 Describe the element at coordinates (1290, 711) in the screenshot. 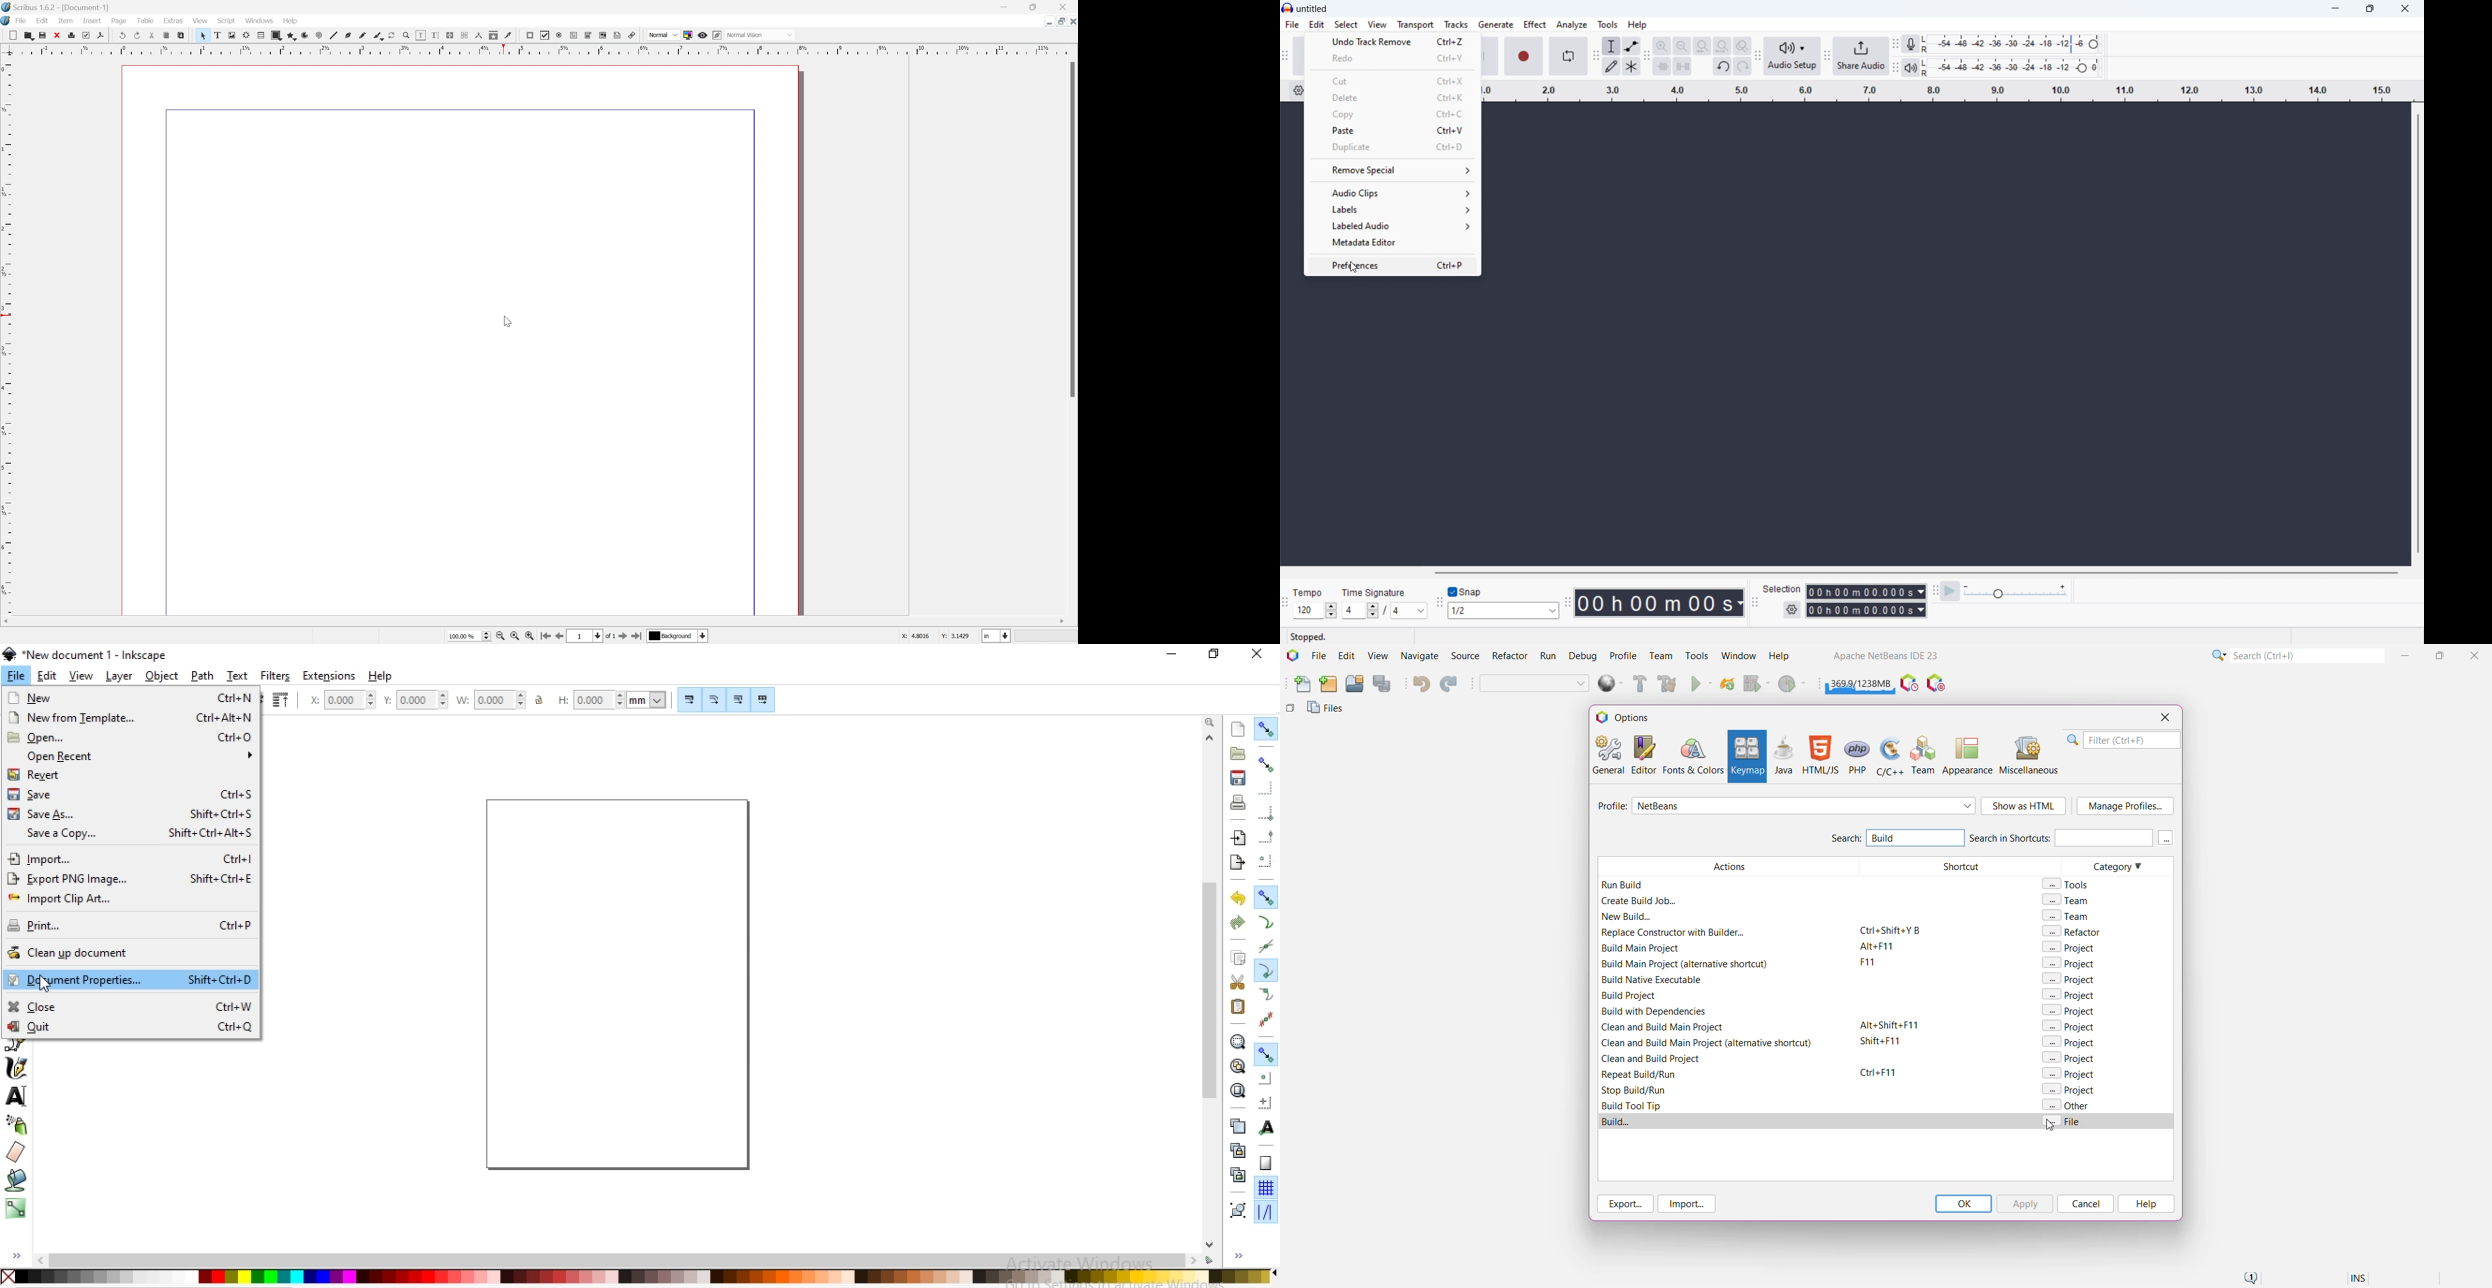

I see `` at that location.